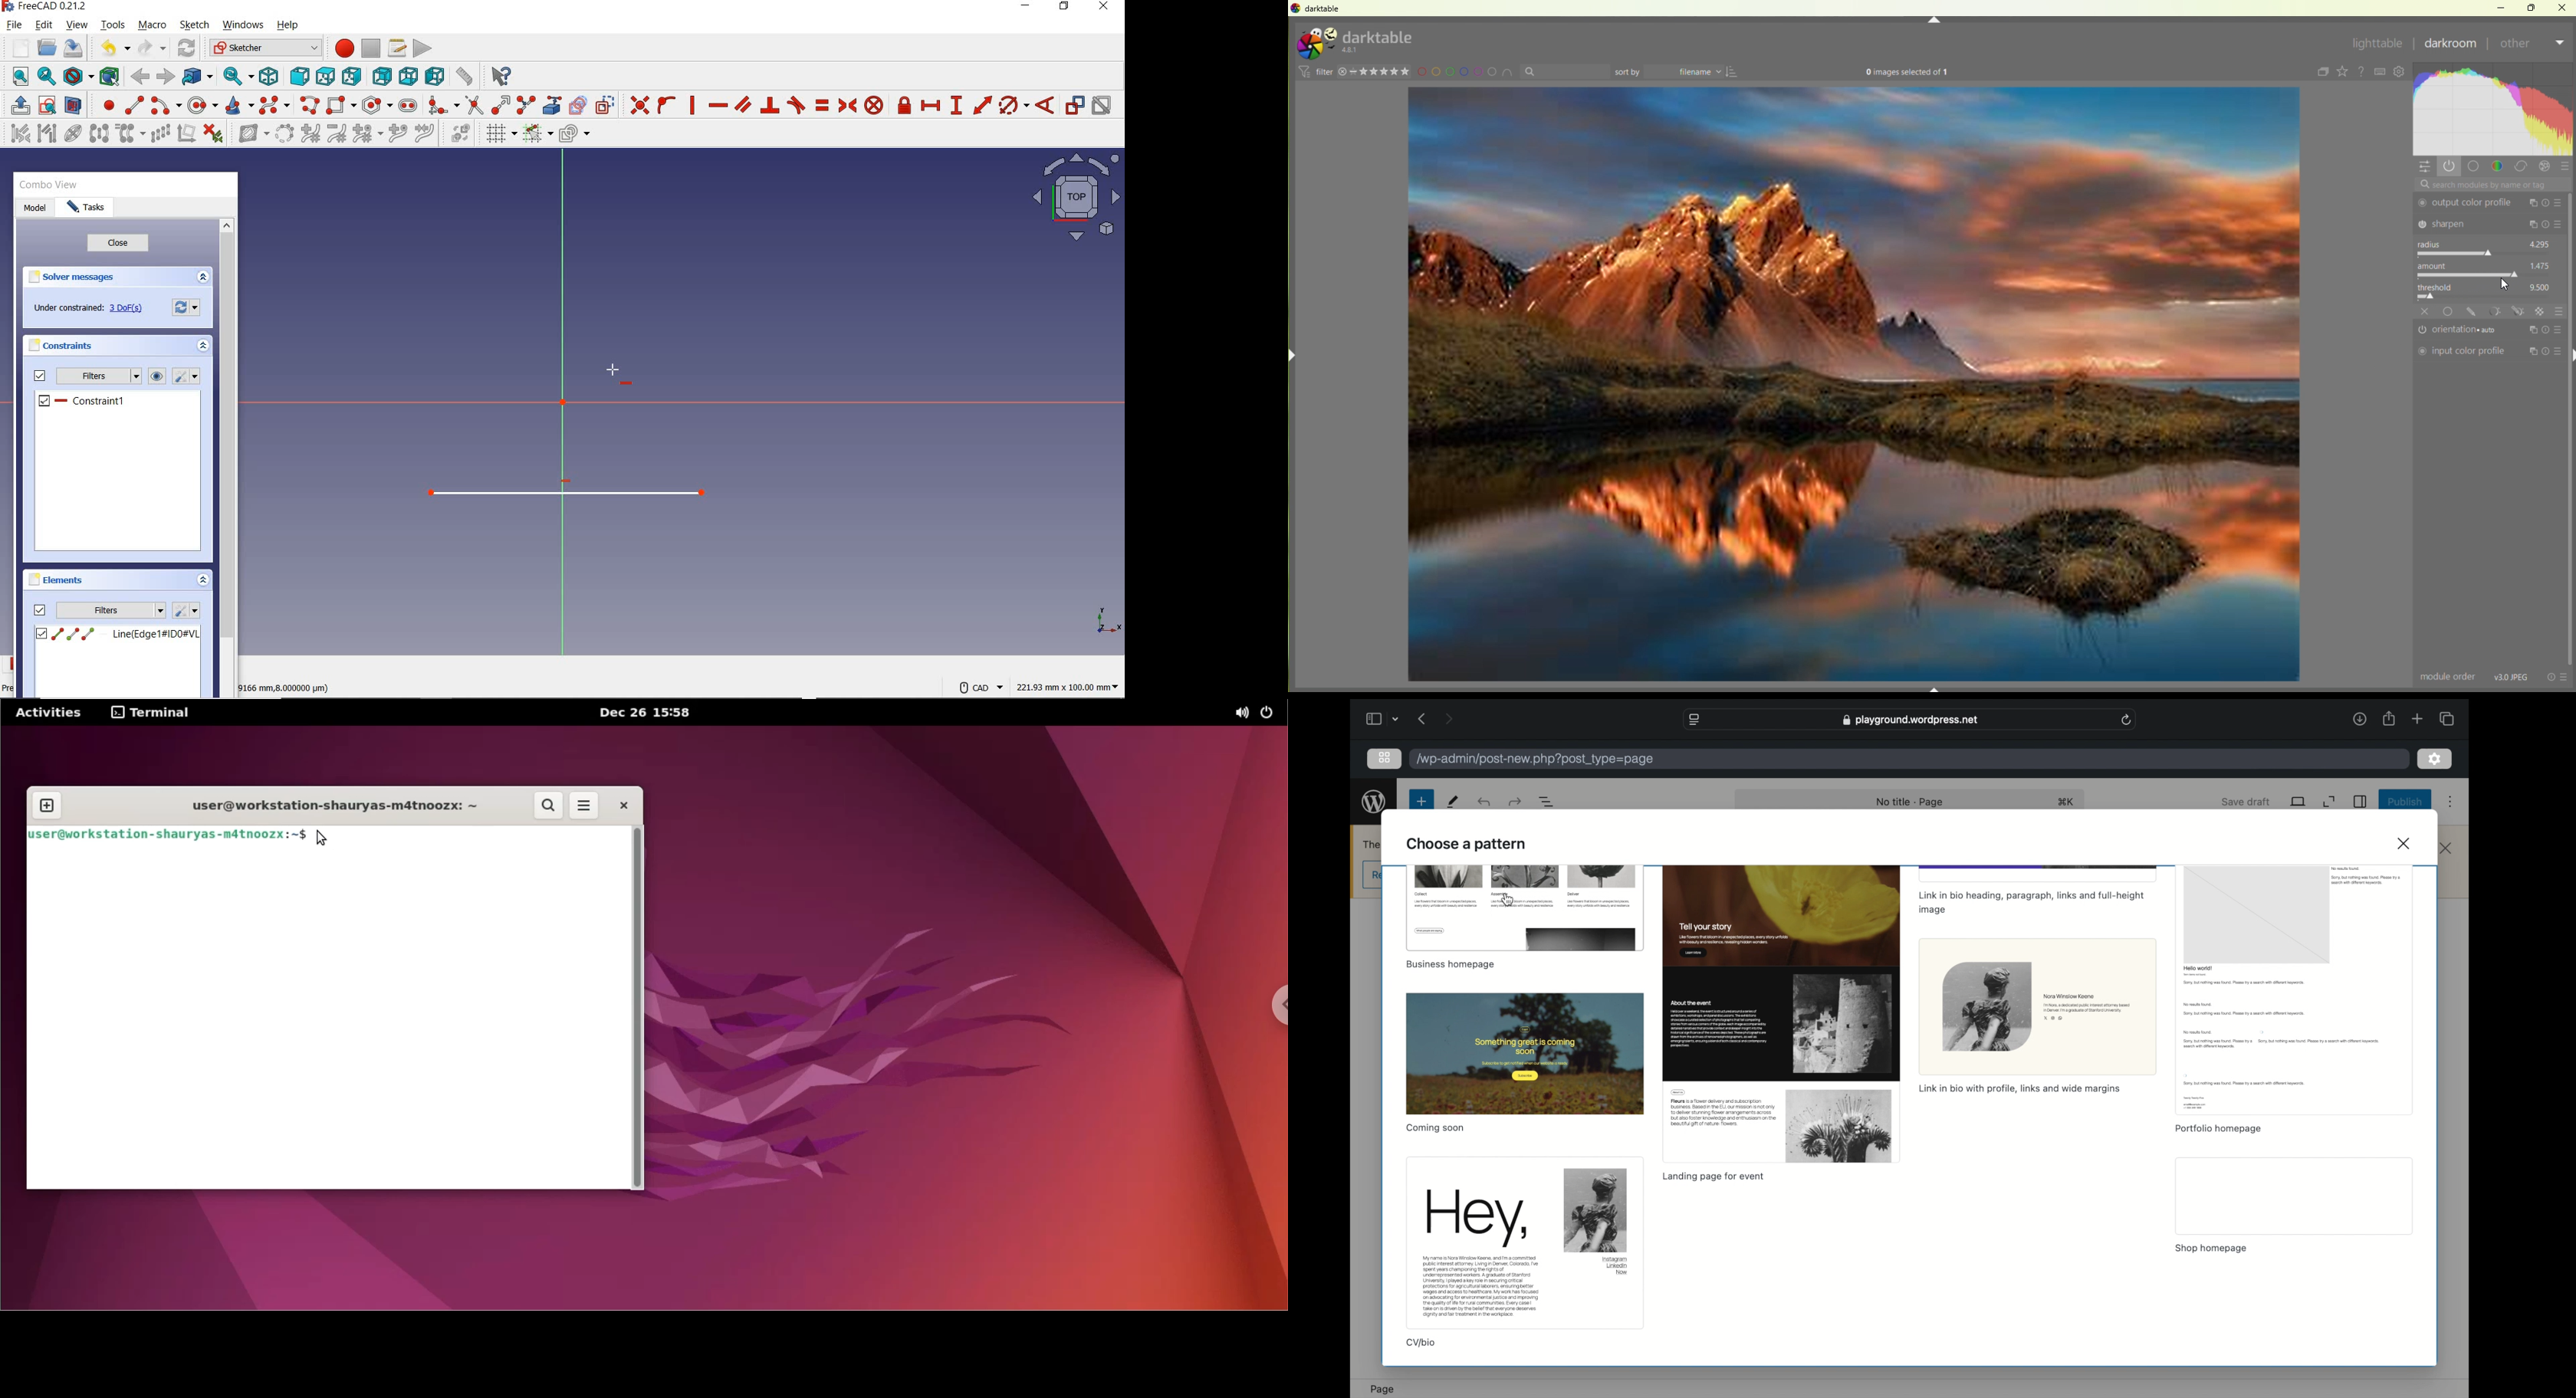 This screenshot has width=2576, height=1400. I want to click on GO TO LINKED OBJECT, so click(198, 78).